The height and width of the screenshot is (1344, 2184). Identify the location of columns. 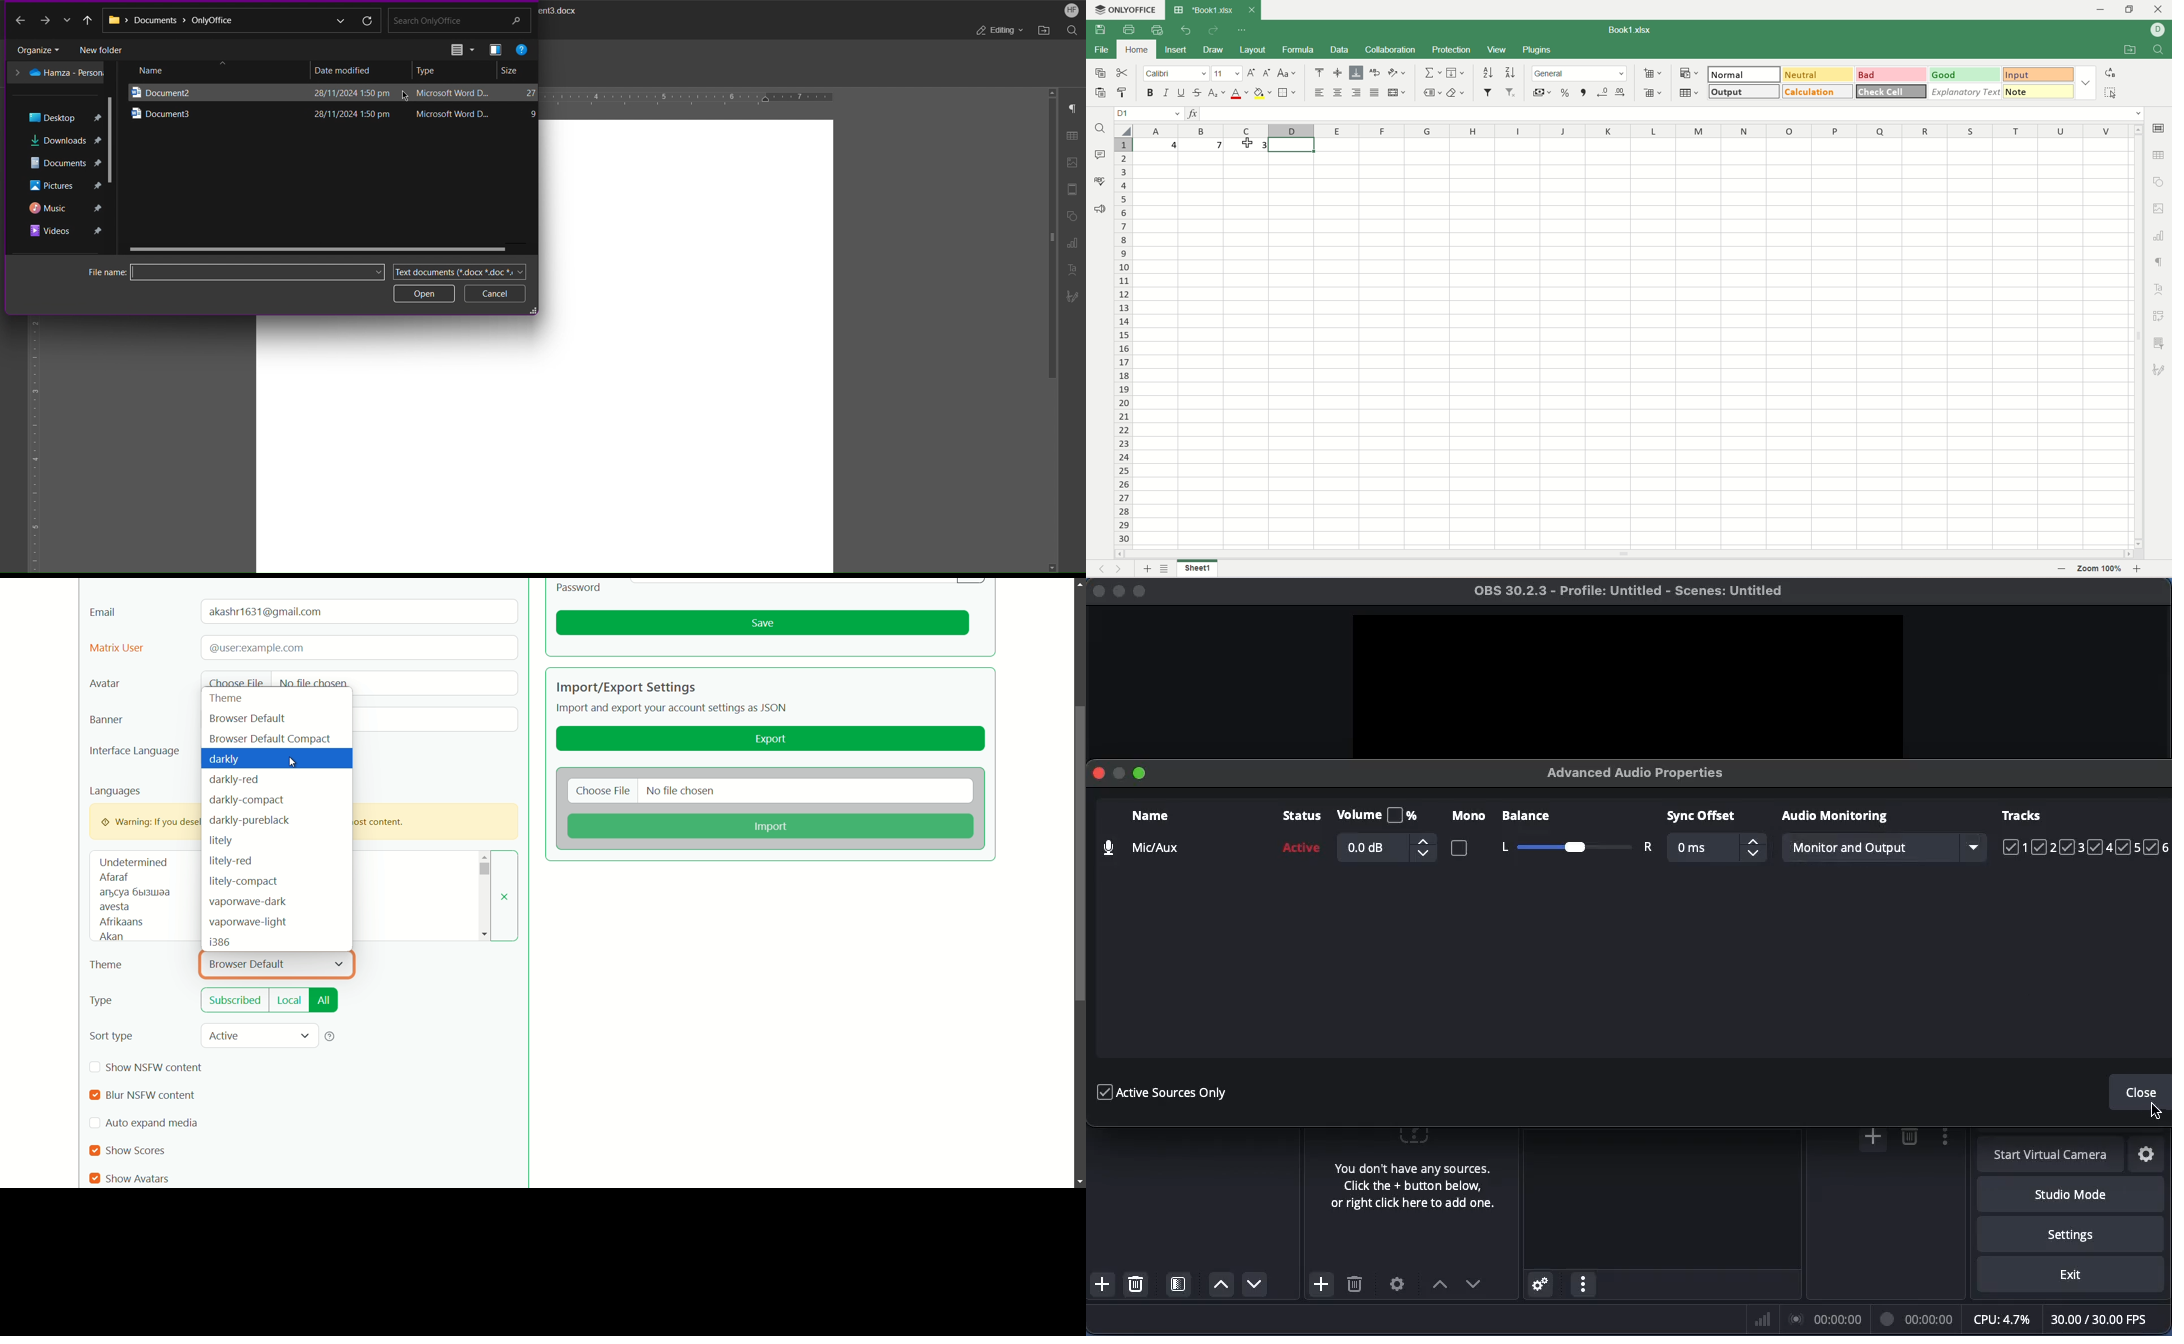
(1633, 131).